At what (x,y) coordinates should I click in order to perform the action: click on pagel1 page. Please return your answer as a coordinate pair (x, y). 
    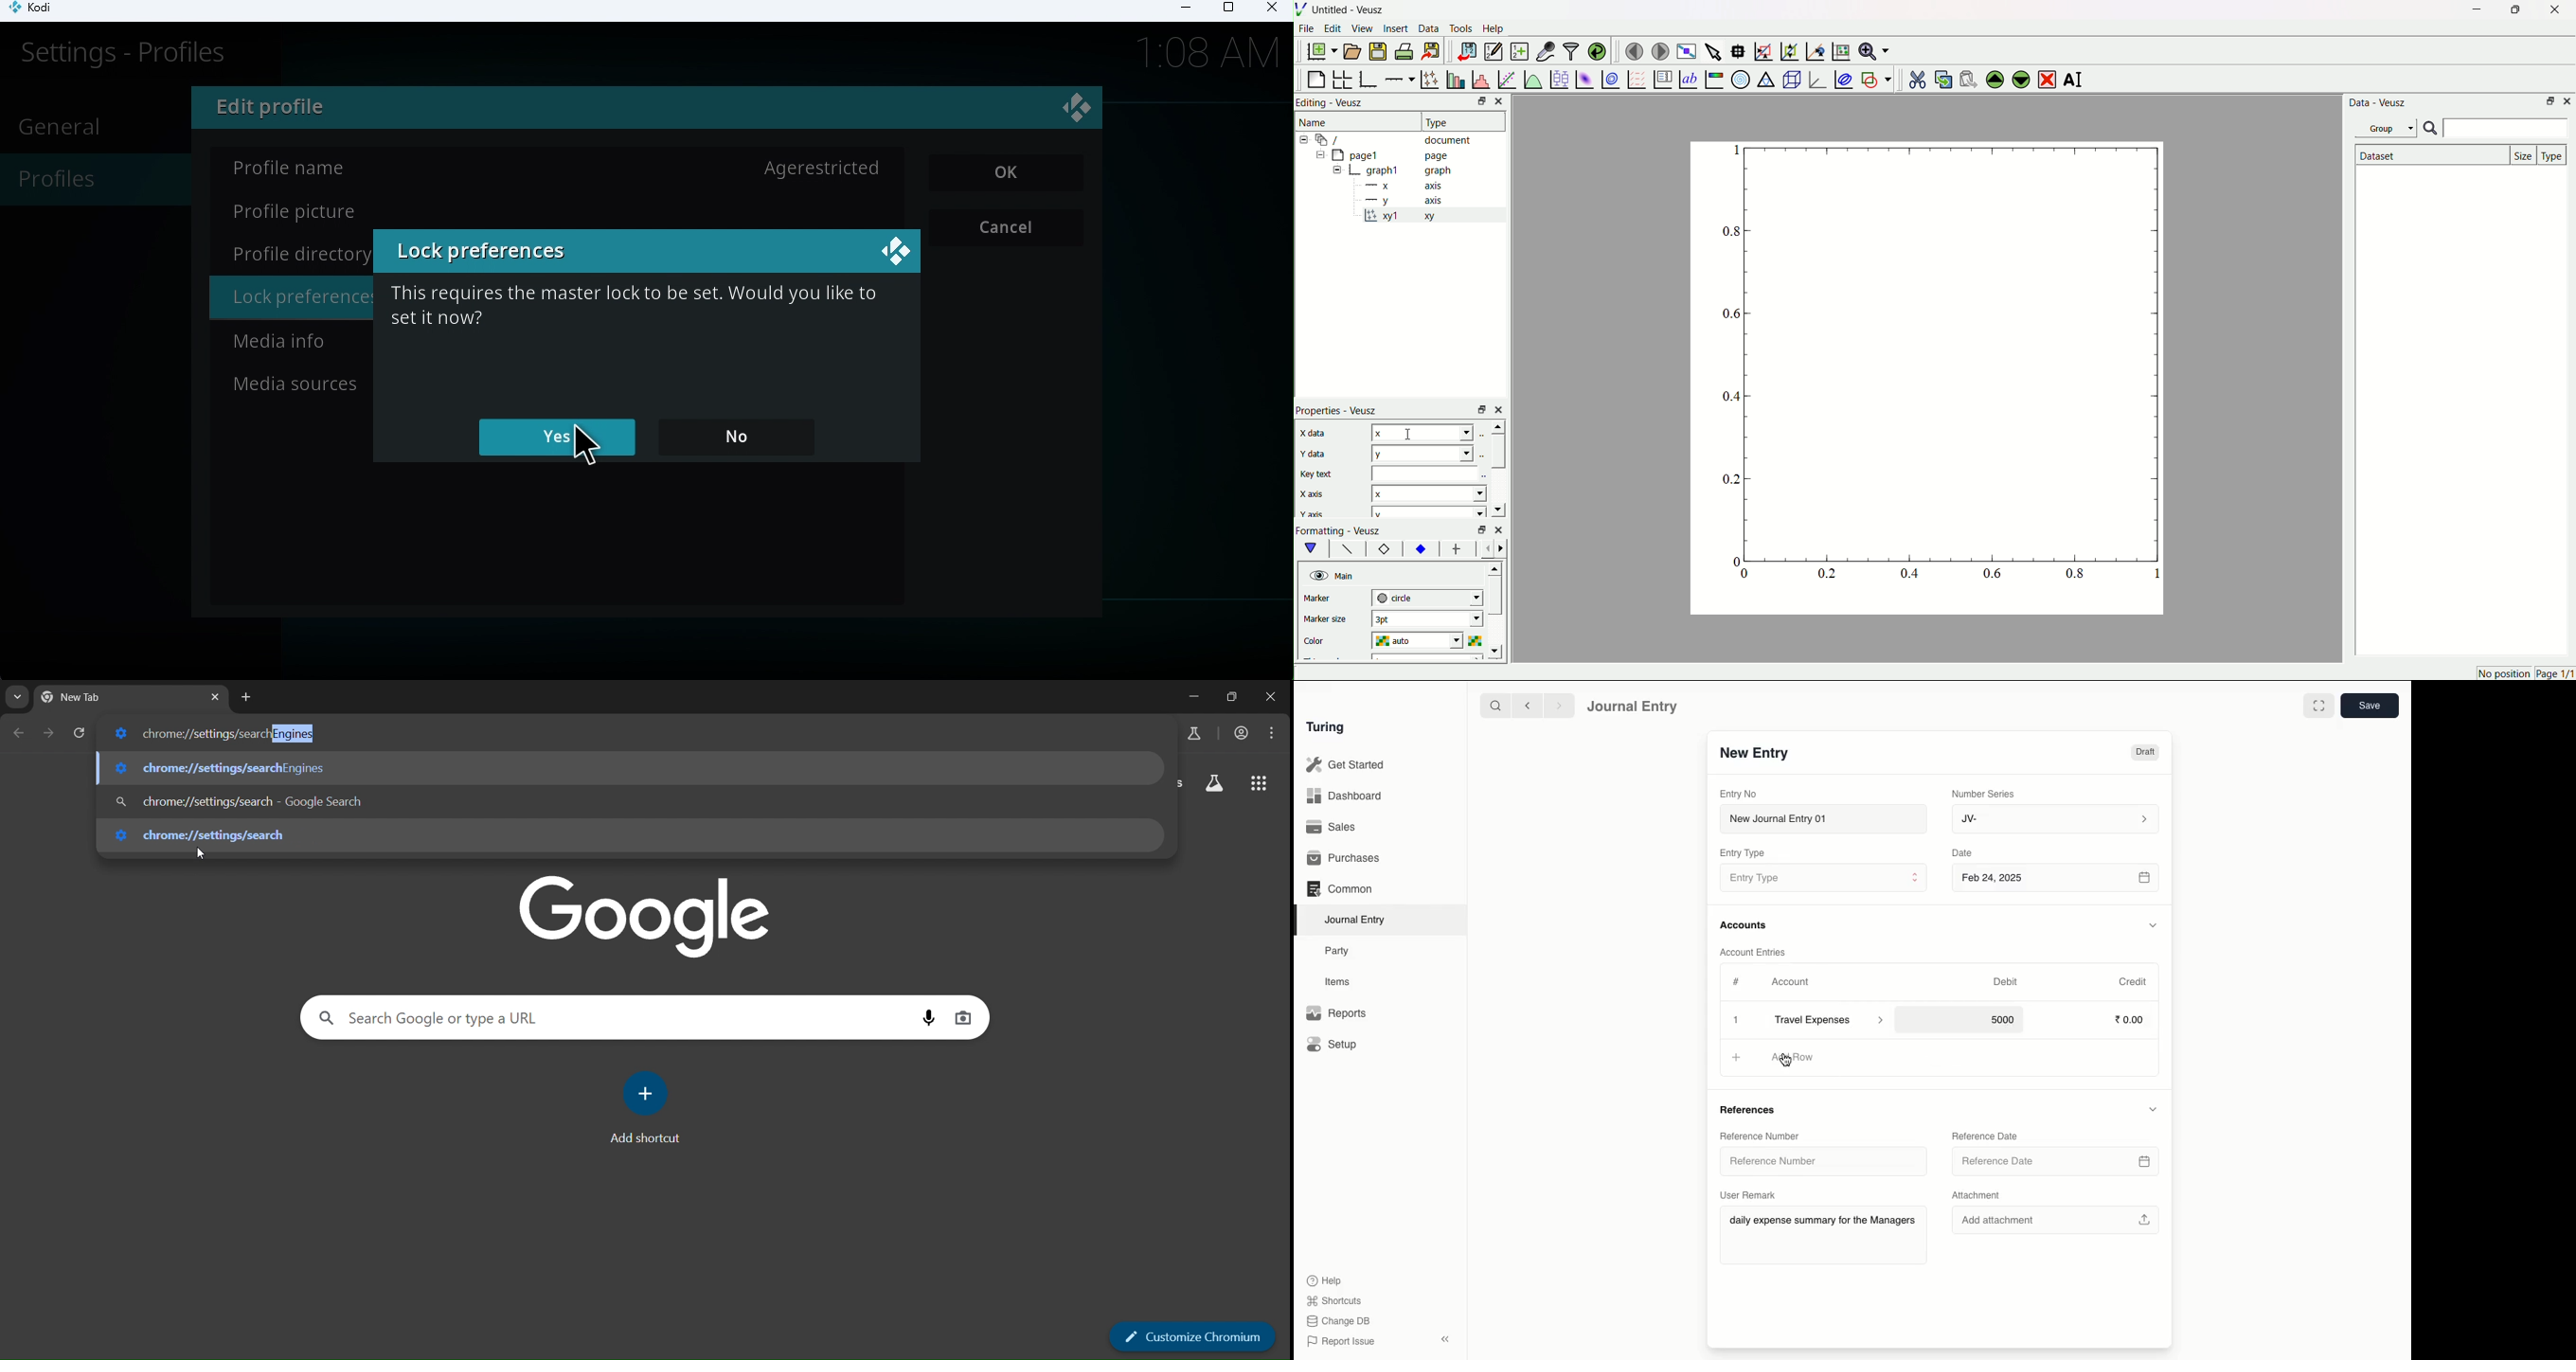
    Looking at the image, I should click on (1401, 155).